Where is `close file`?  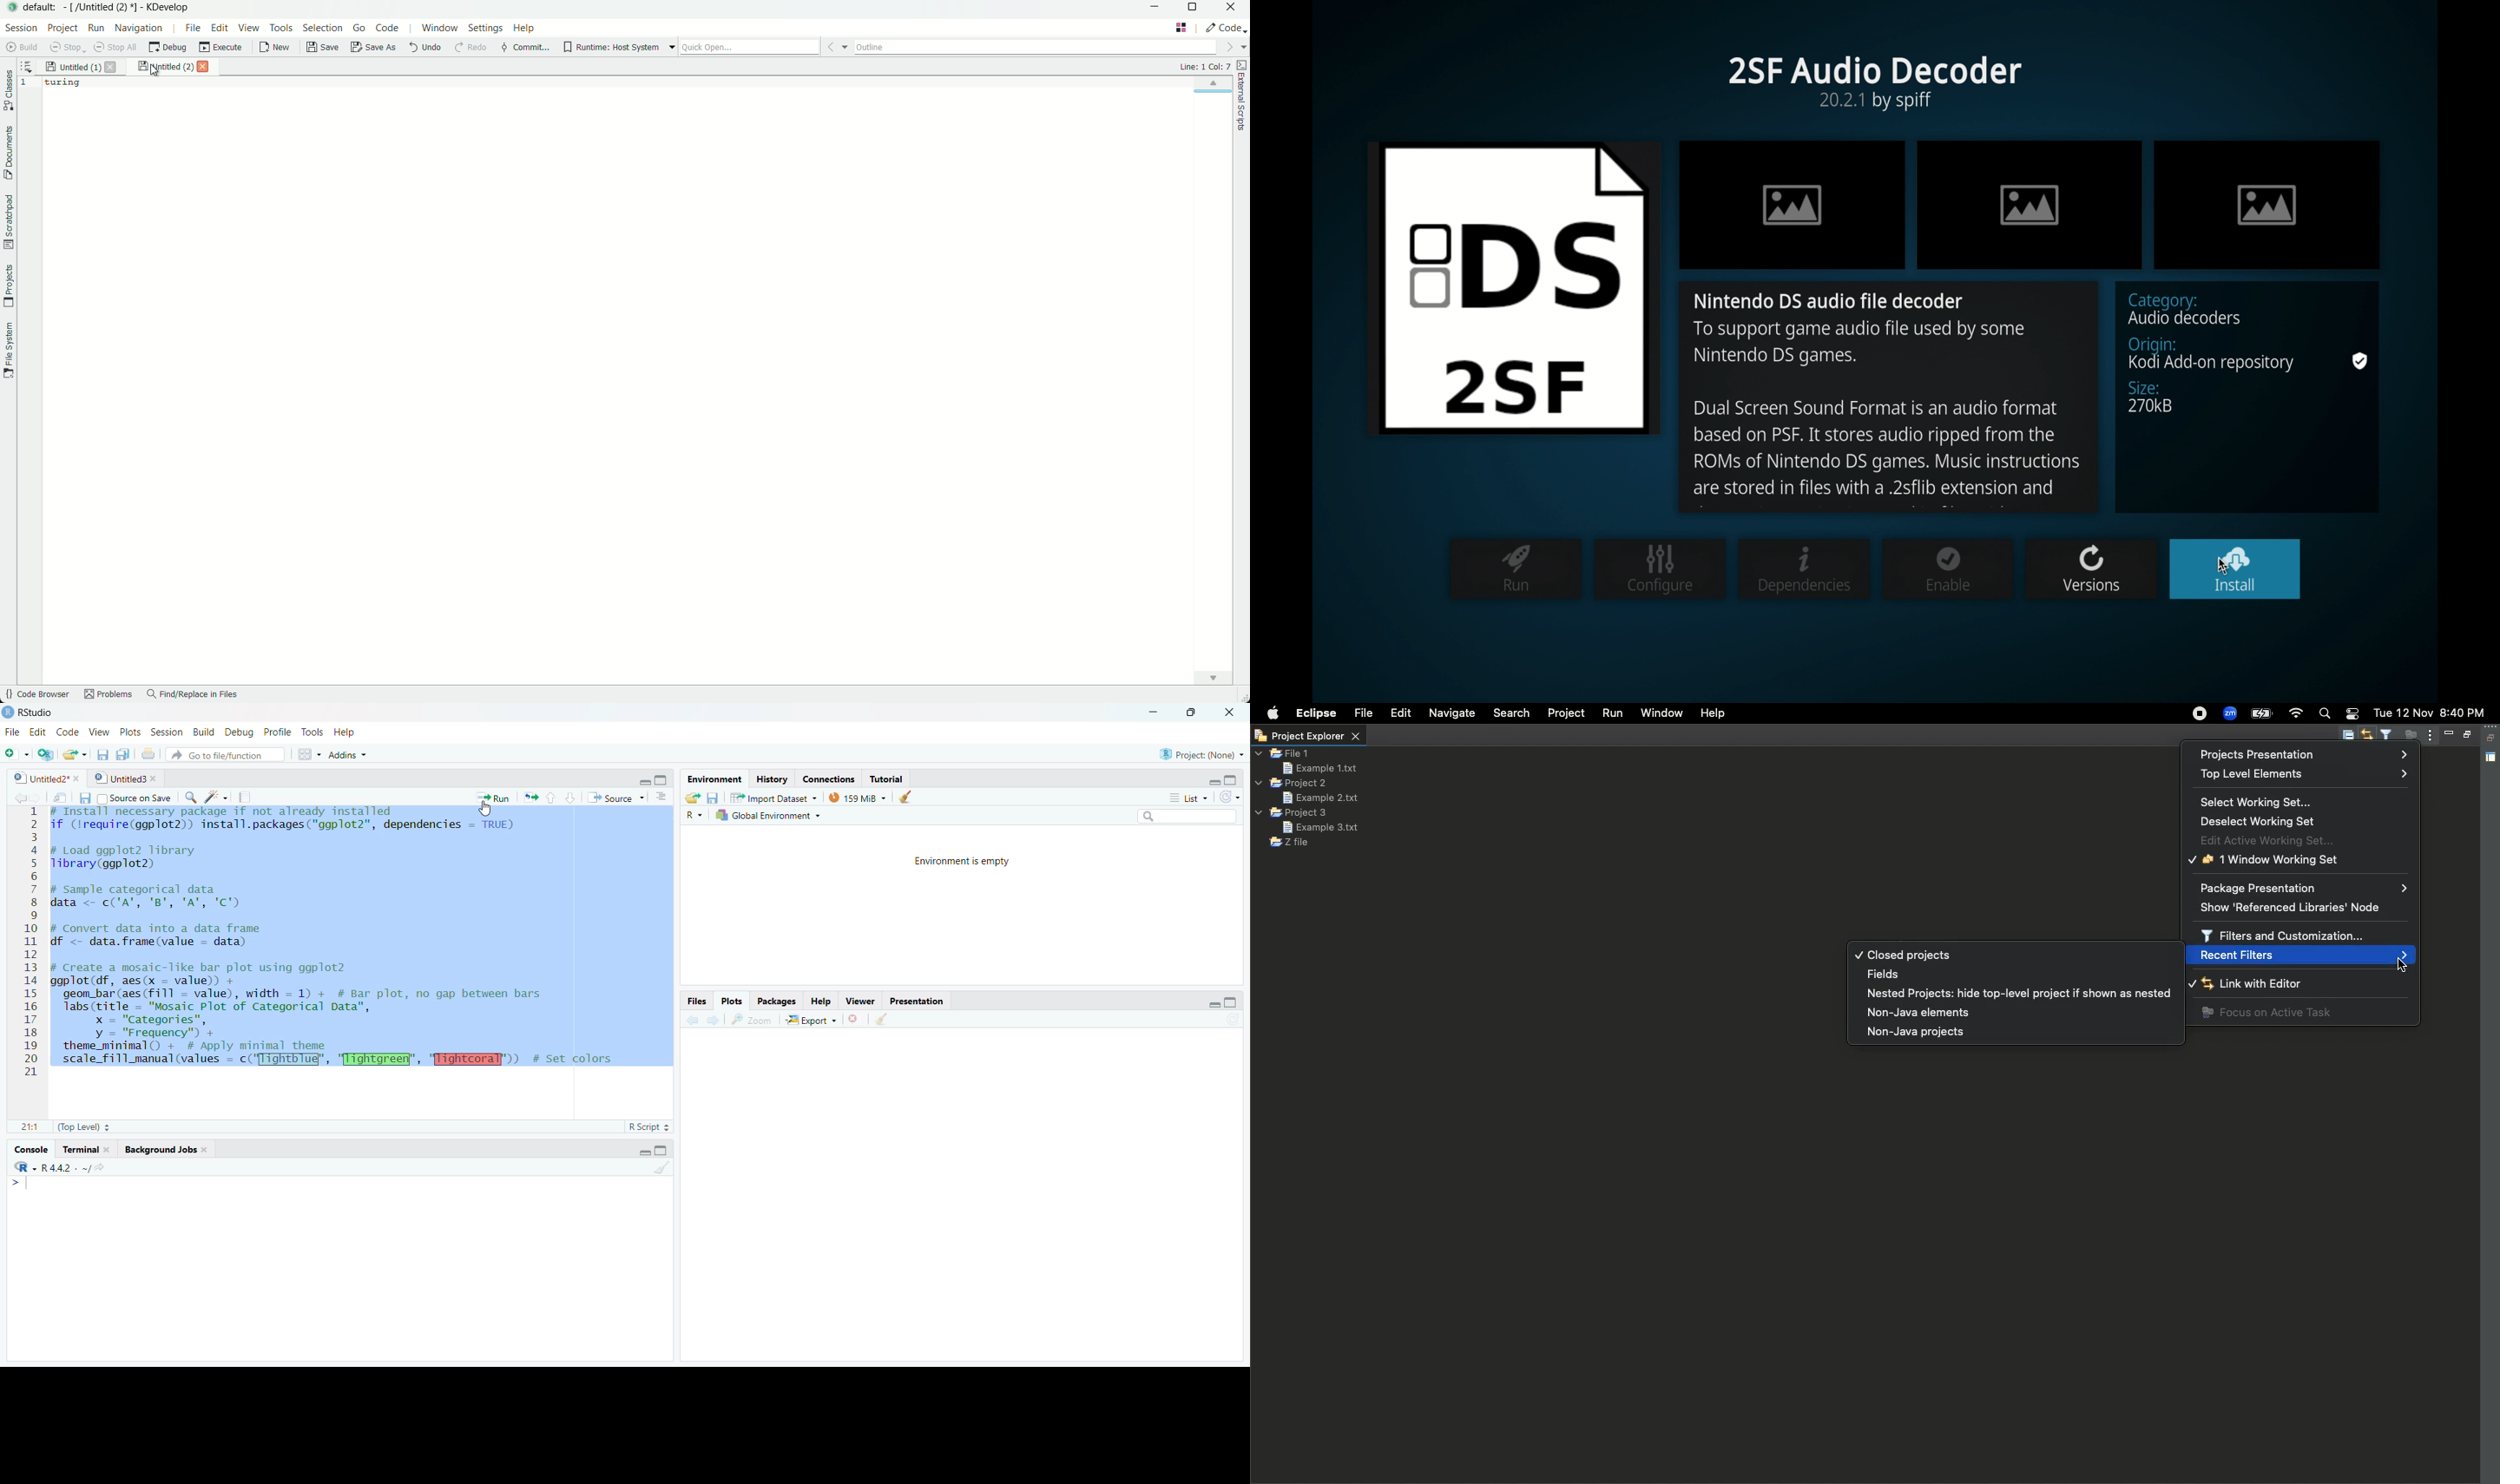 close file is located at coordinates (111, 68).